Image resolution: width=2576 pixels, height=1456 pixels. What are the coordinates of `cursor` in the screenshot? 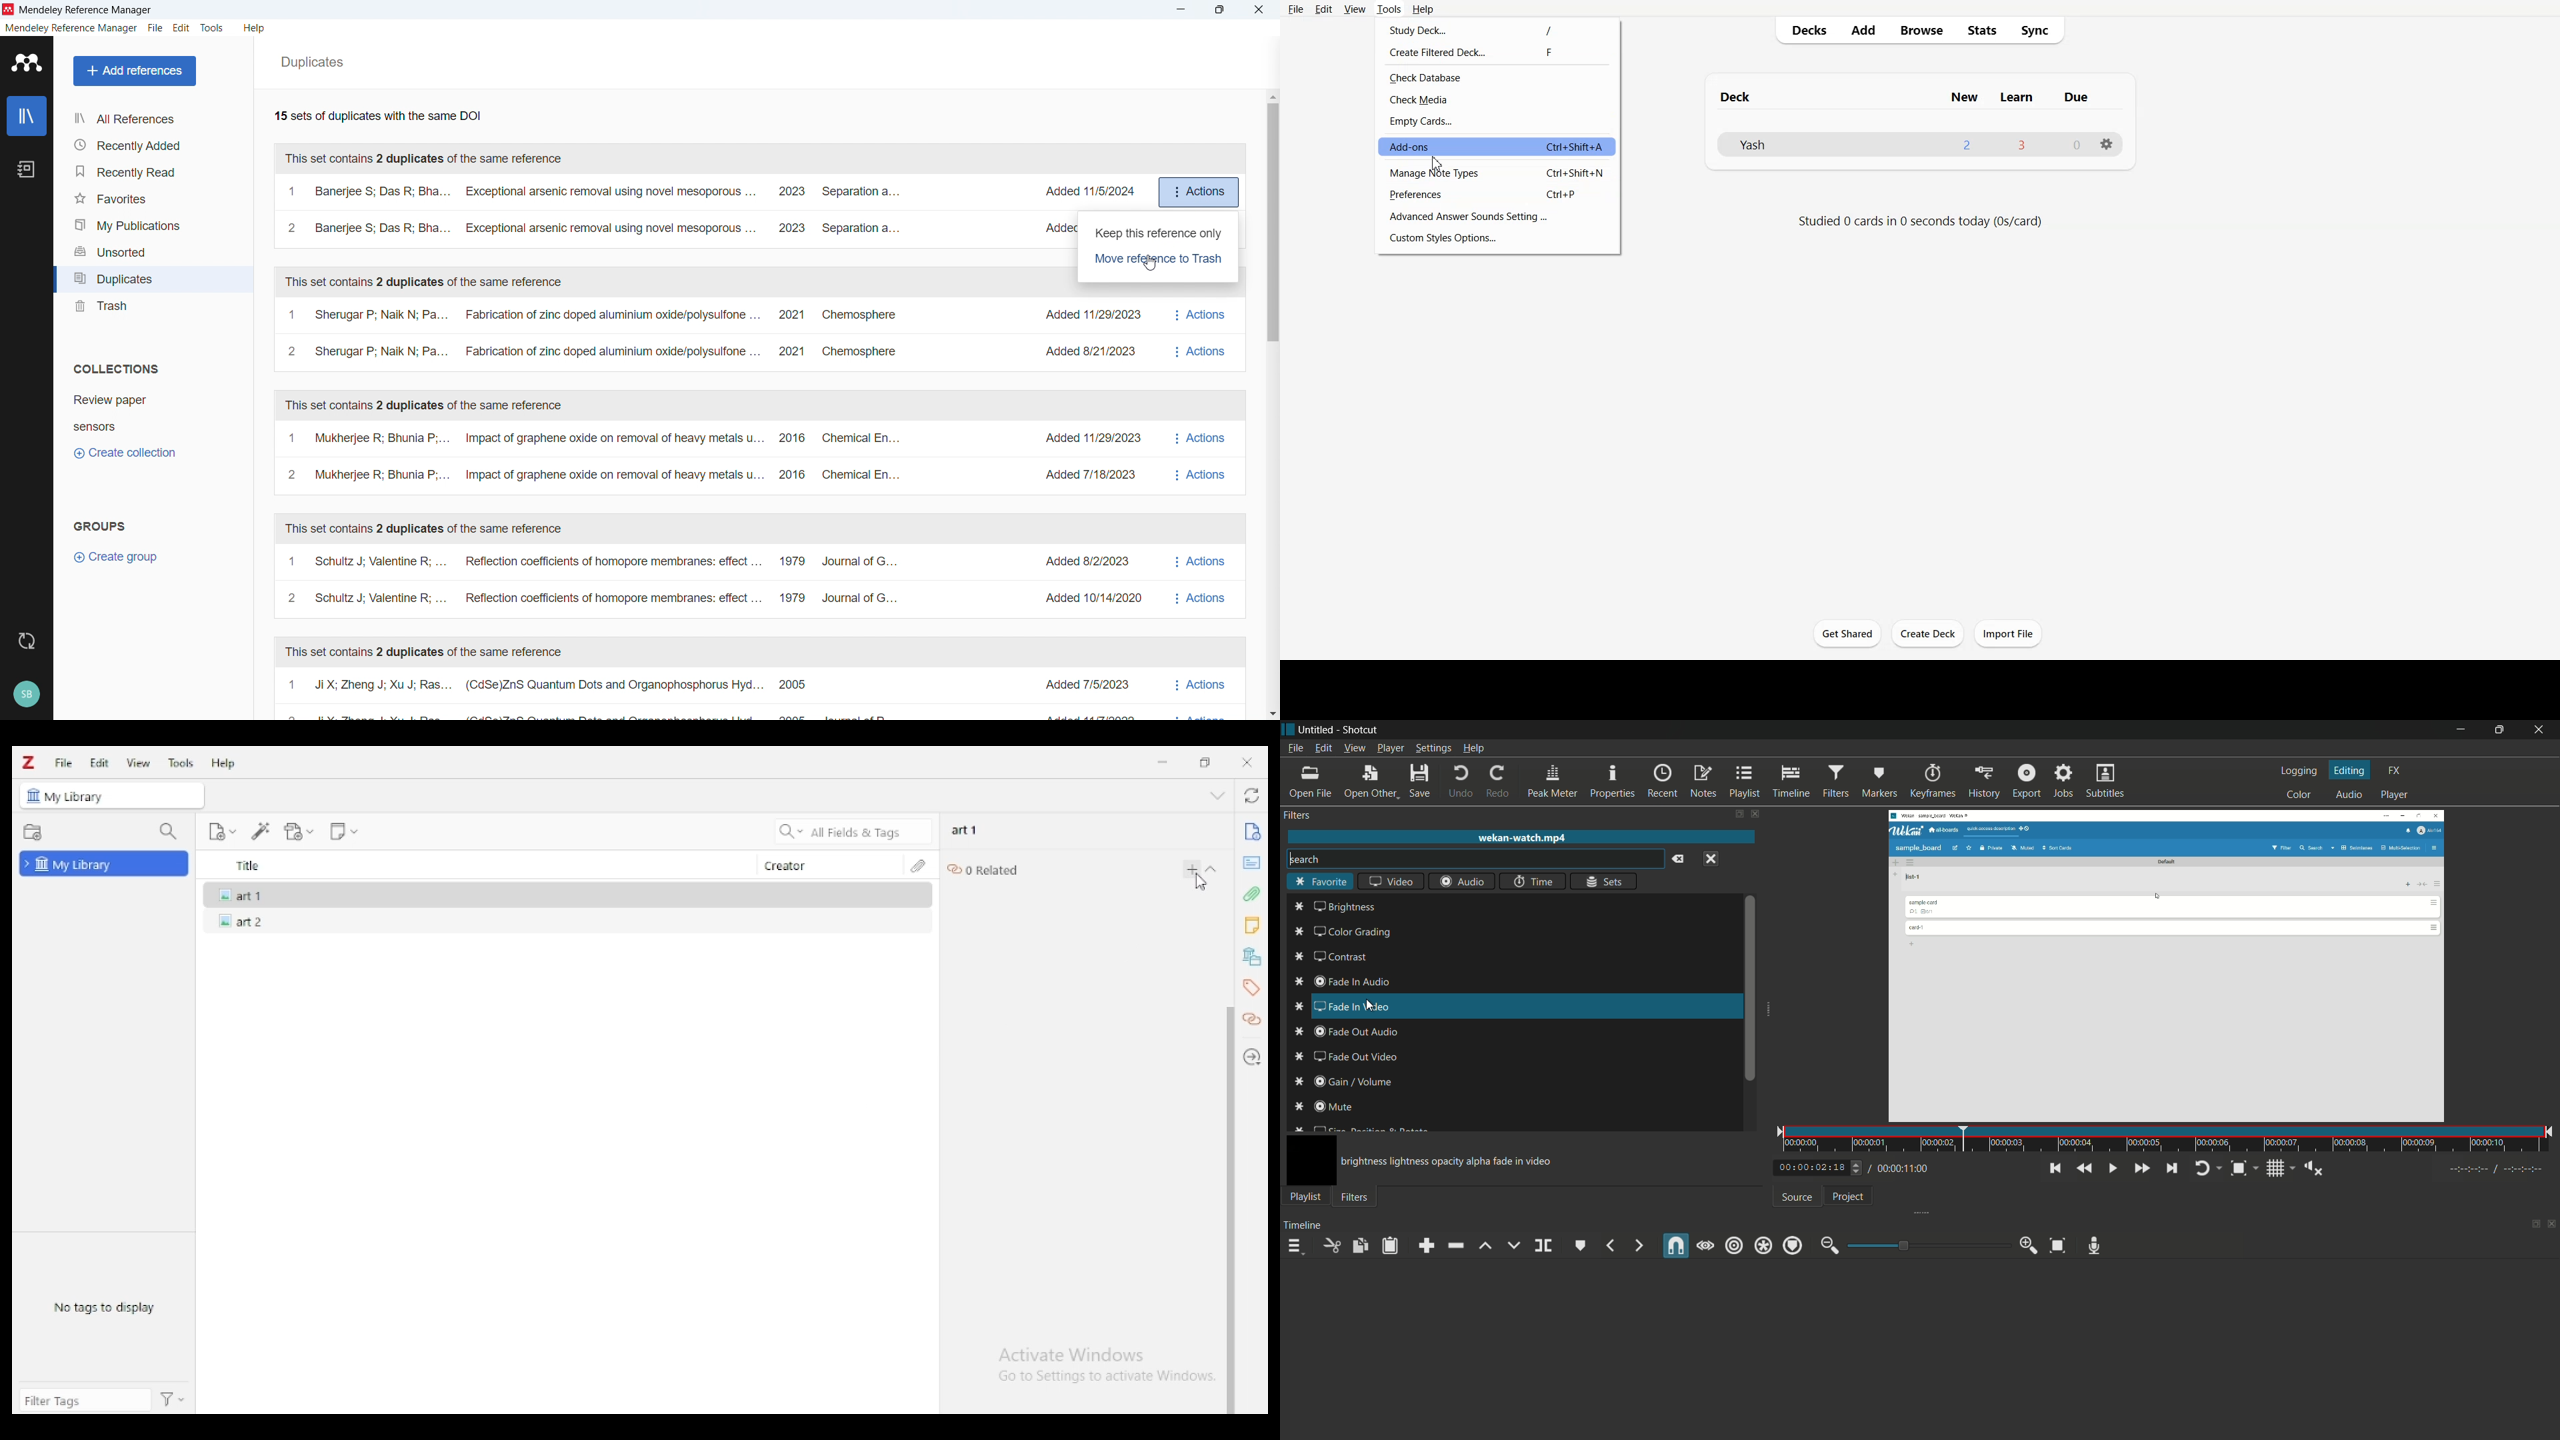 It's located at (1201, 884).